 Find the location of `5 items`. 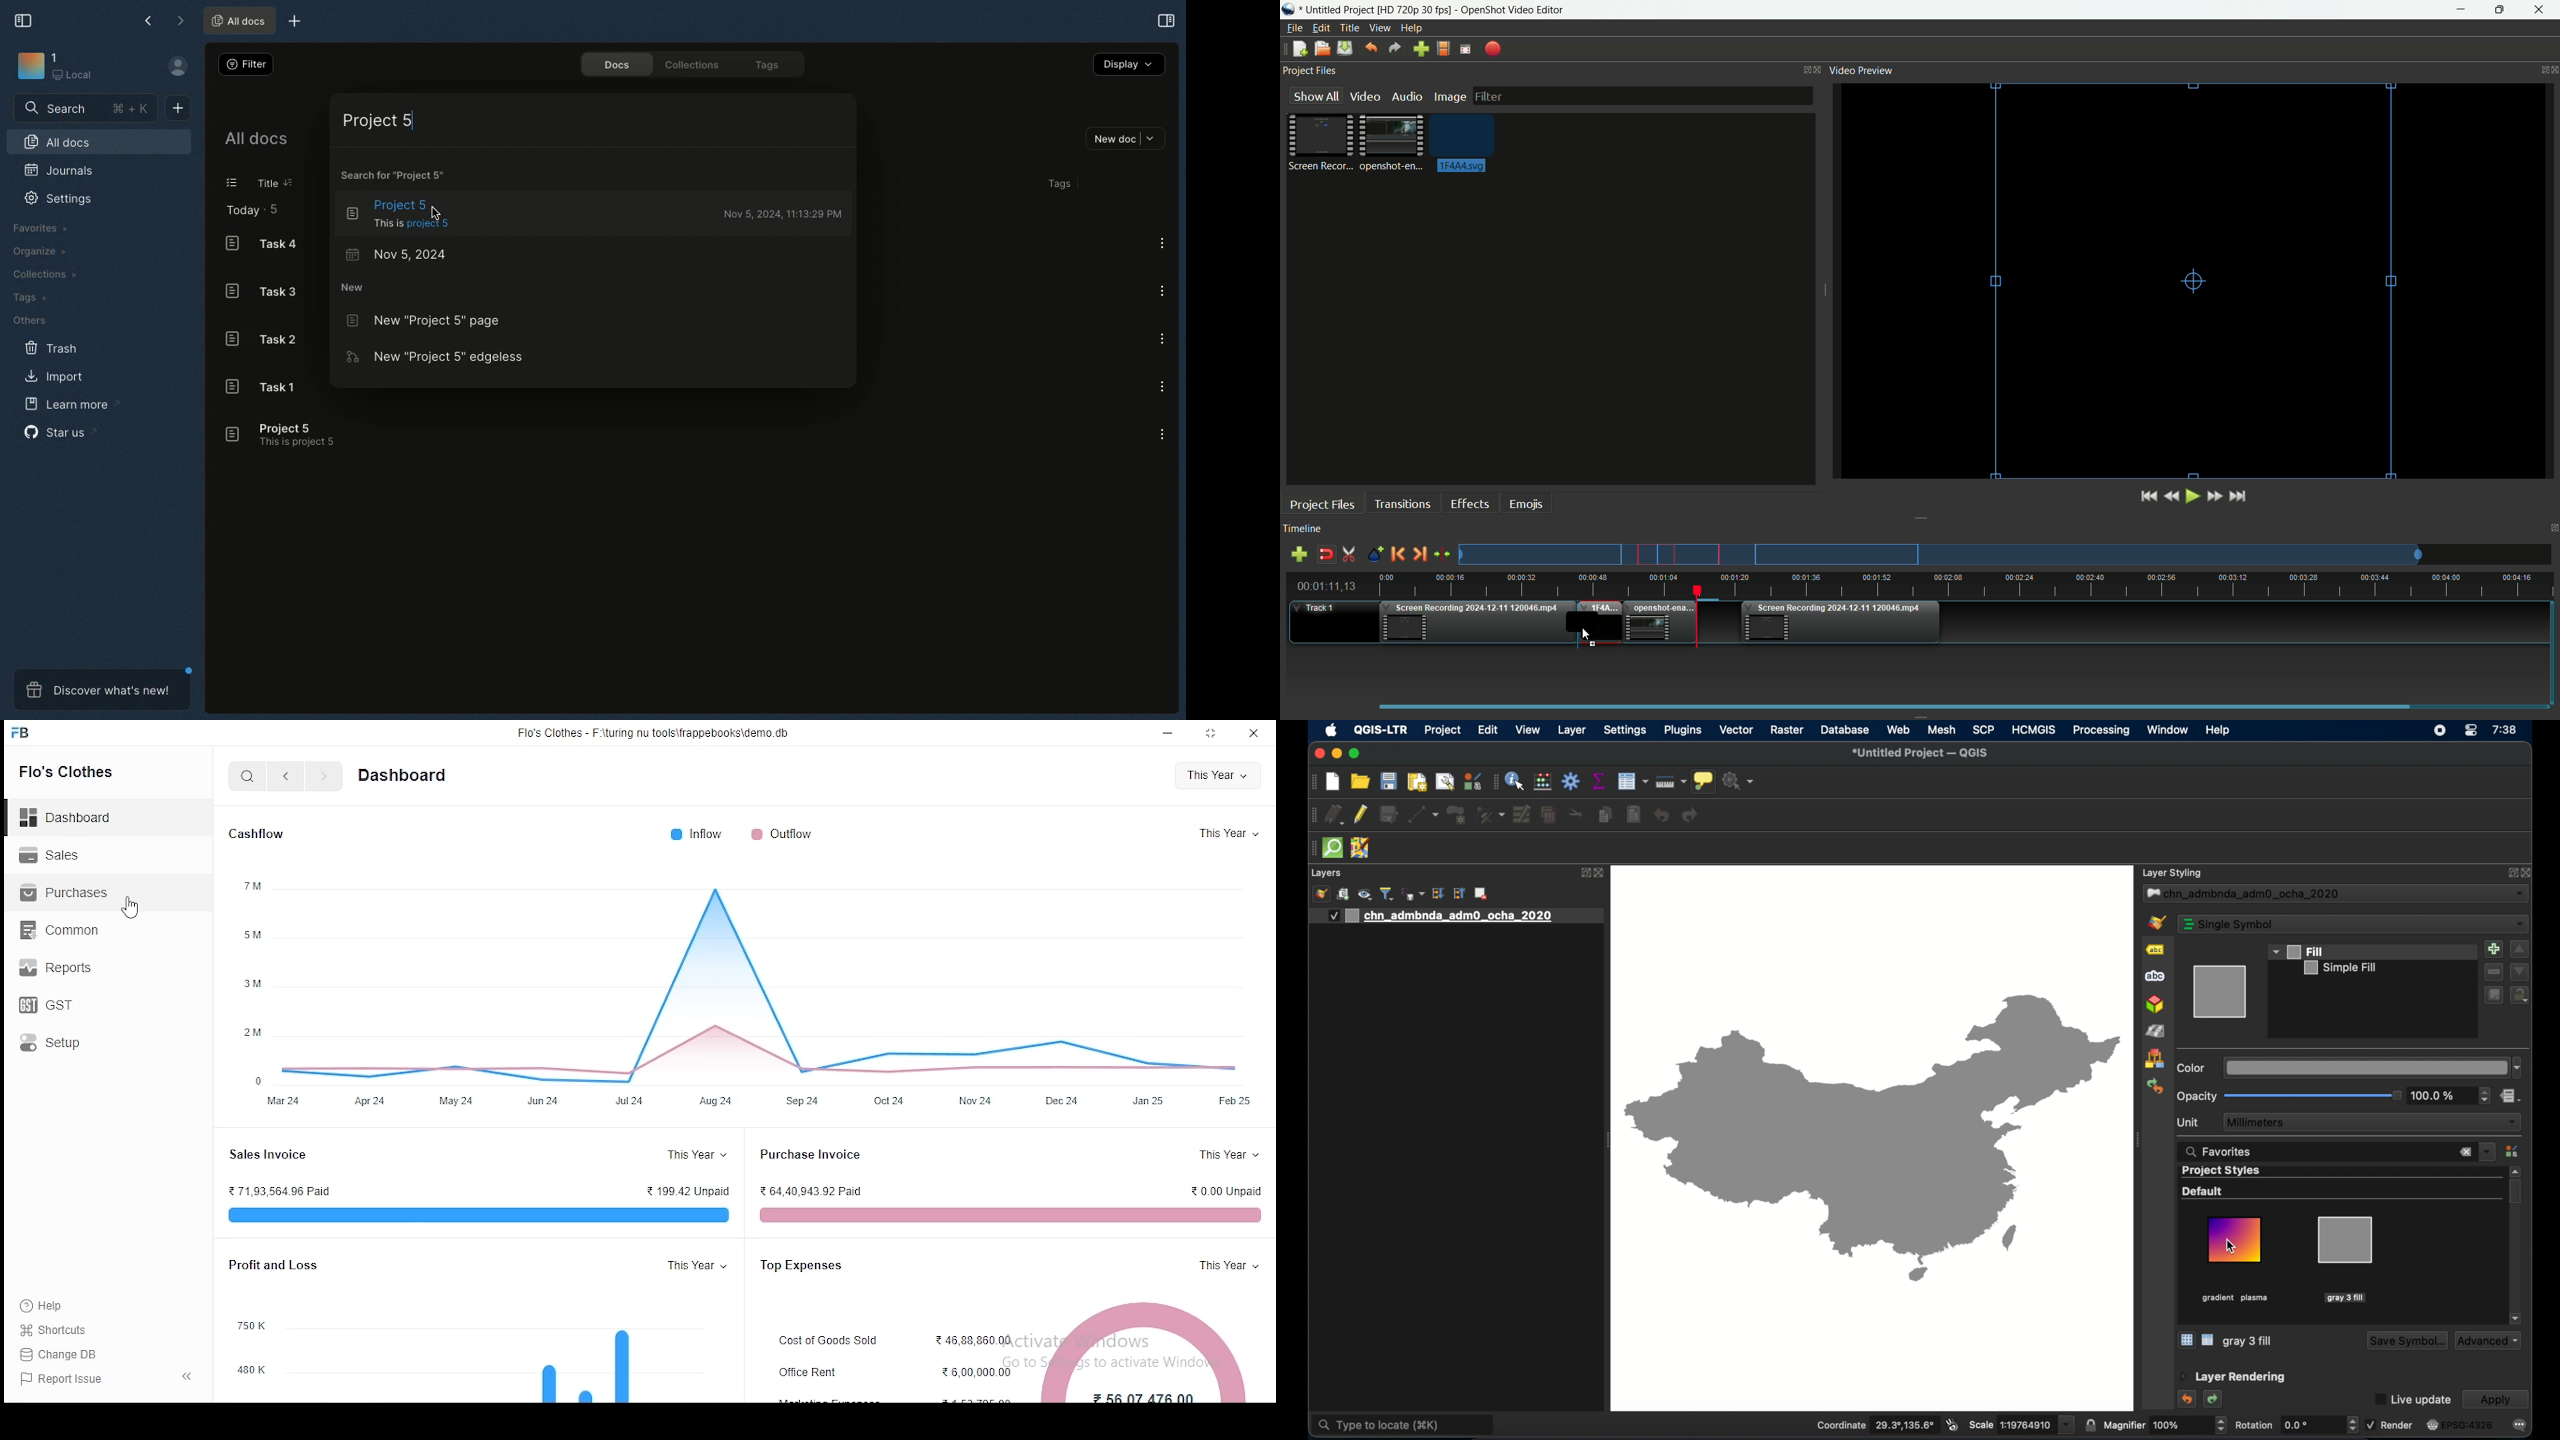

5 items is located at coordinates (274, 208).